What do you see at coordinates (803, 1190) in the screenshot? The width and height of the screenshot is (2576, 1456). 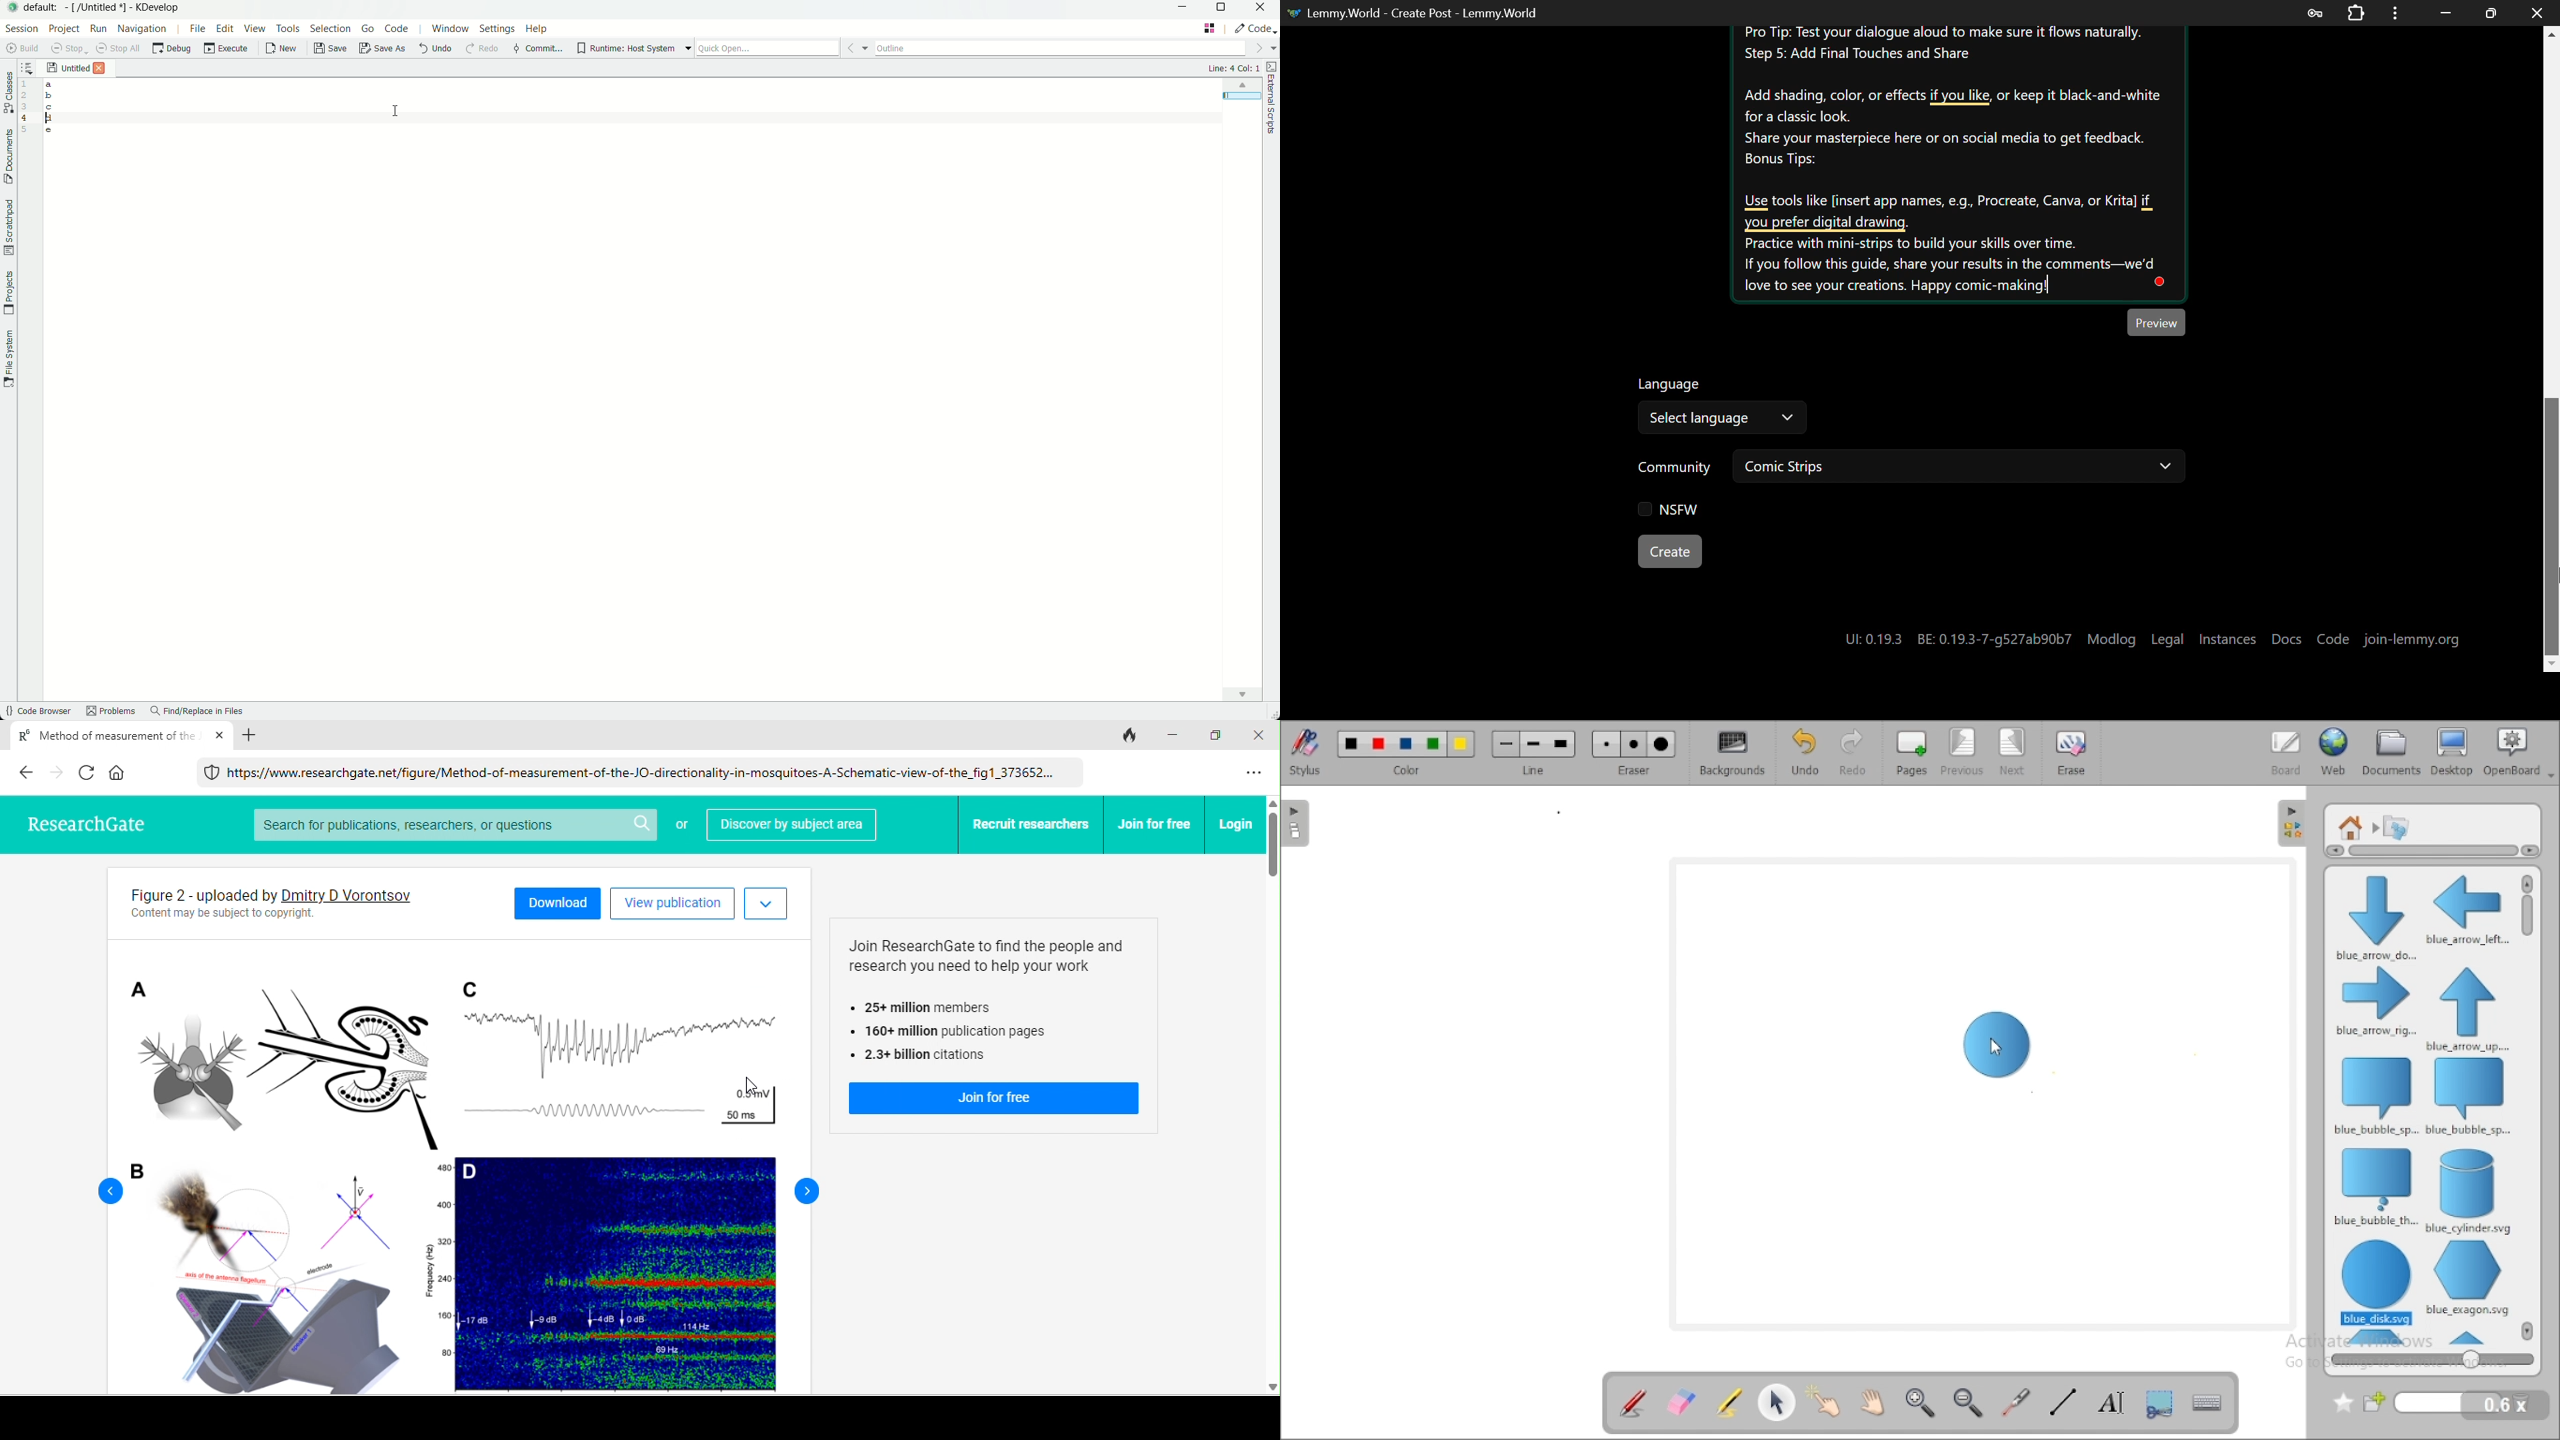 I see `forward` at bounding box center [803, 1190].